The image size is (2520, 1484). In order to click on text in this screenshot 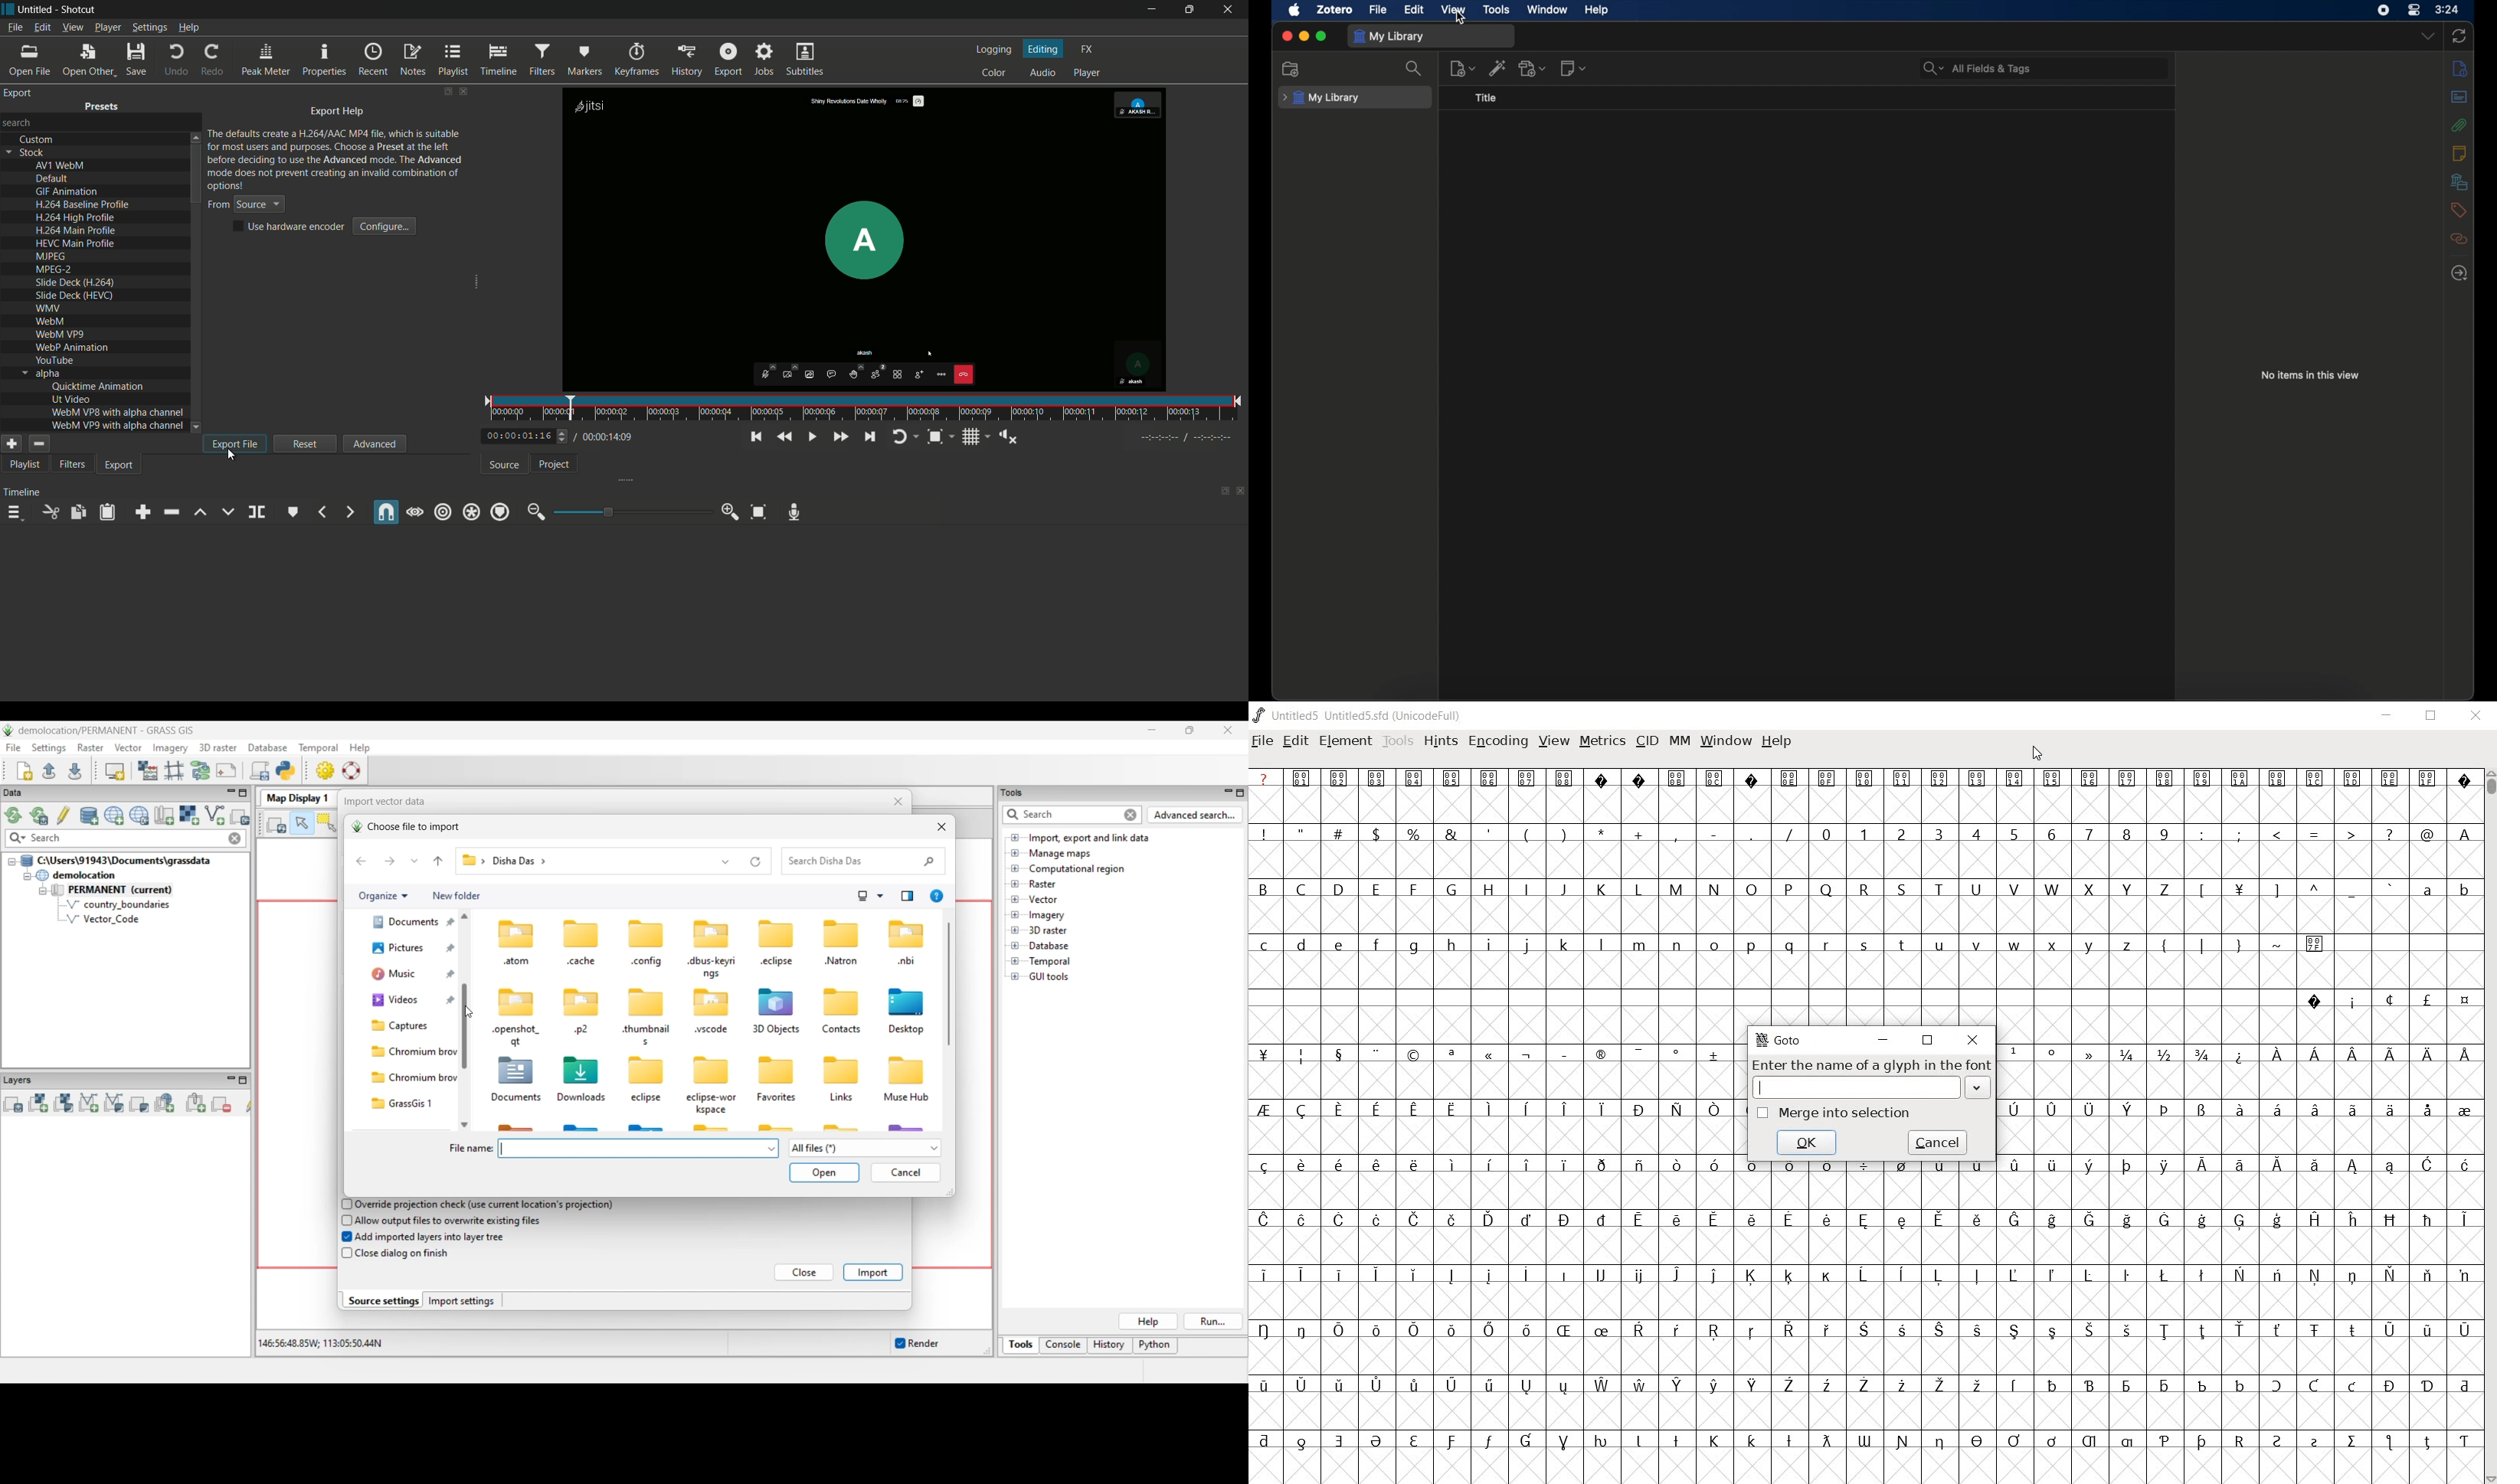, I will do `click(76, 231)`.